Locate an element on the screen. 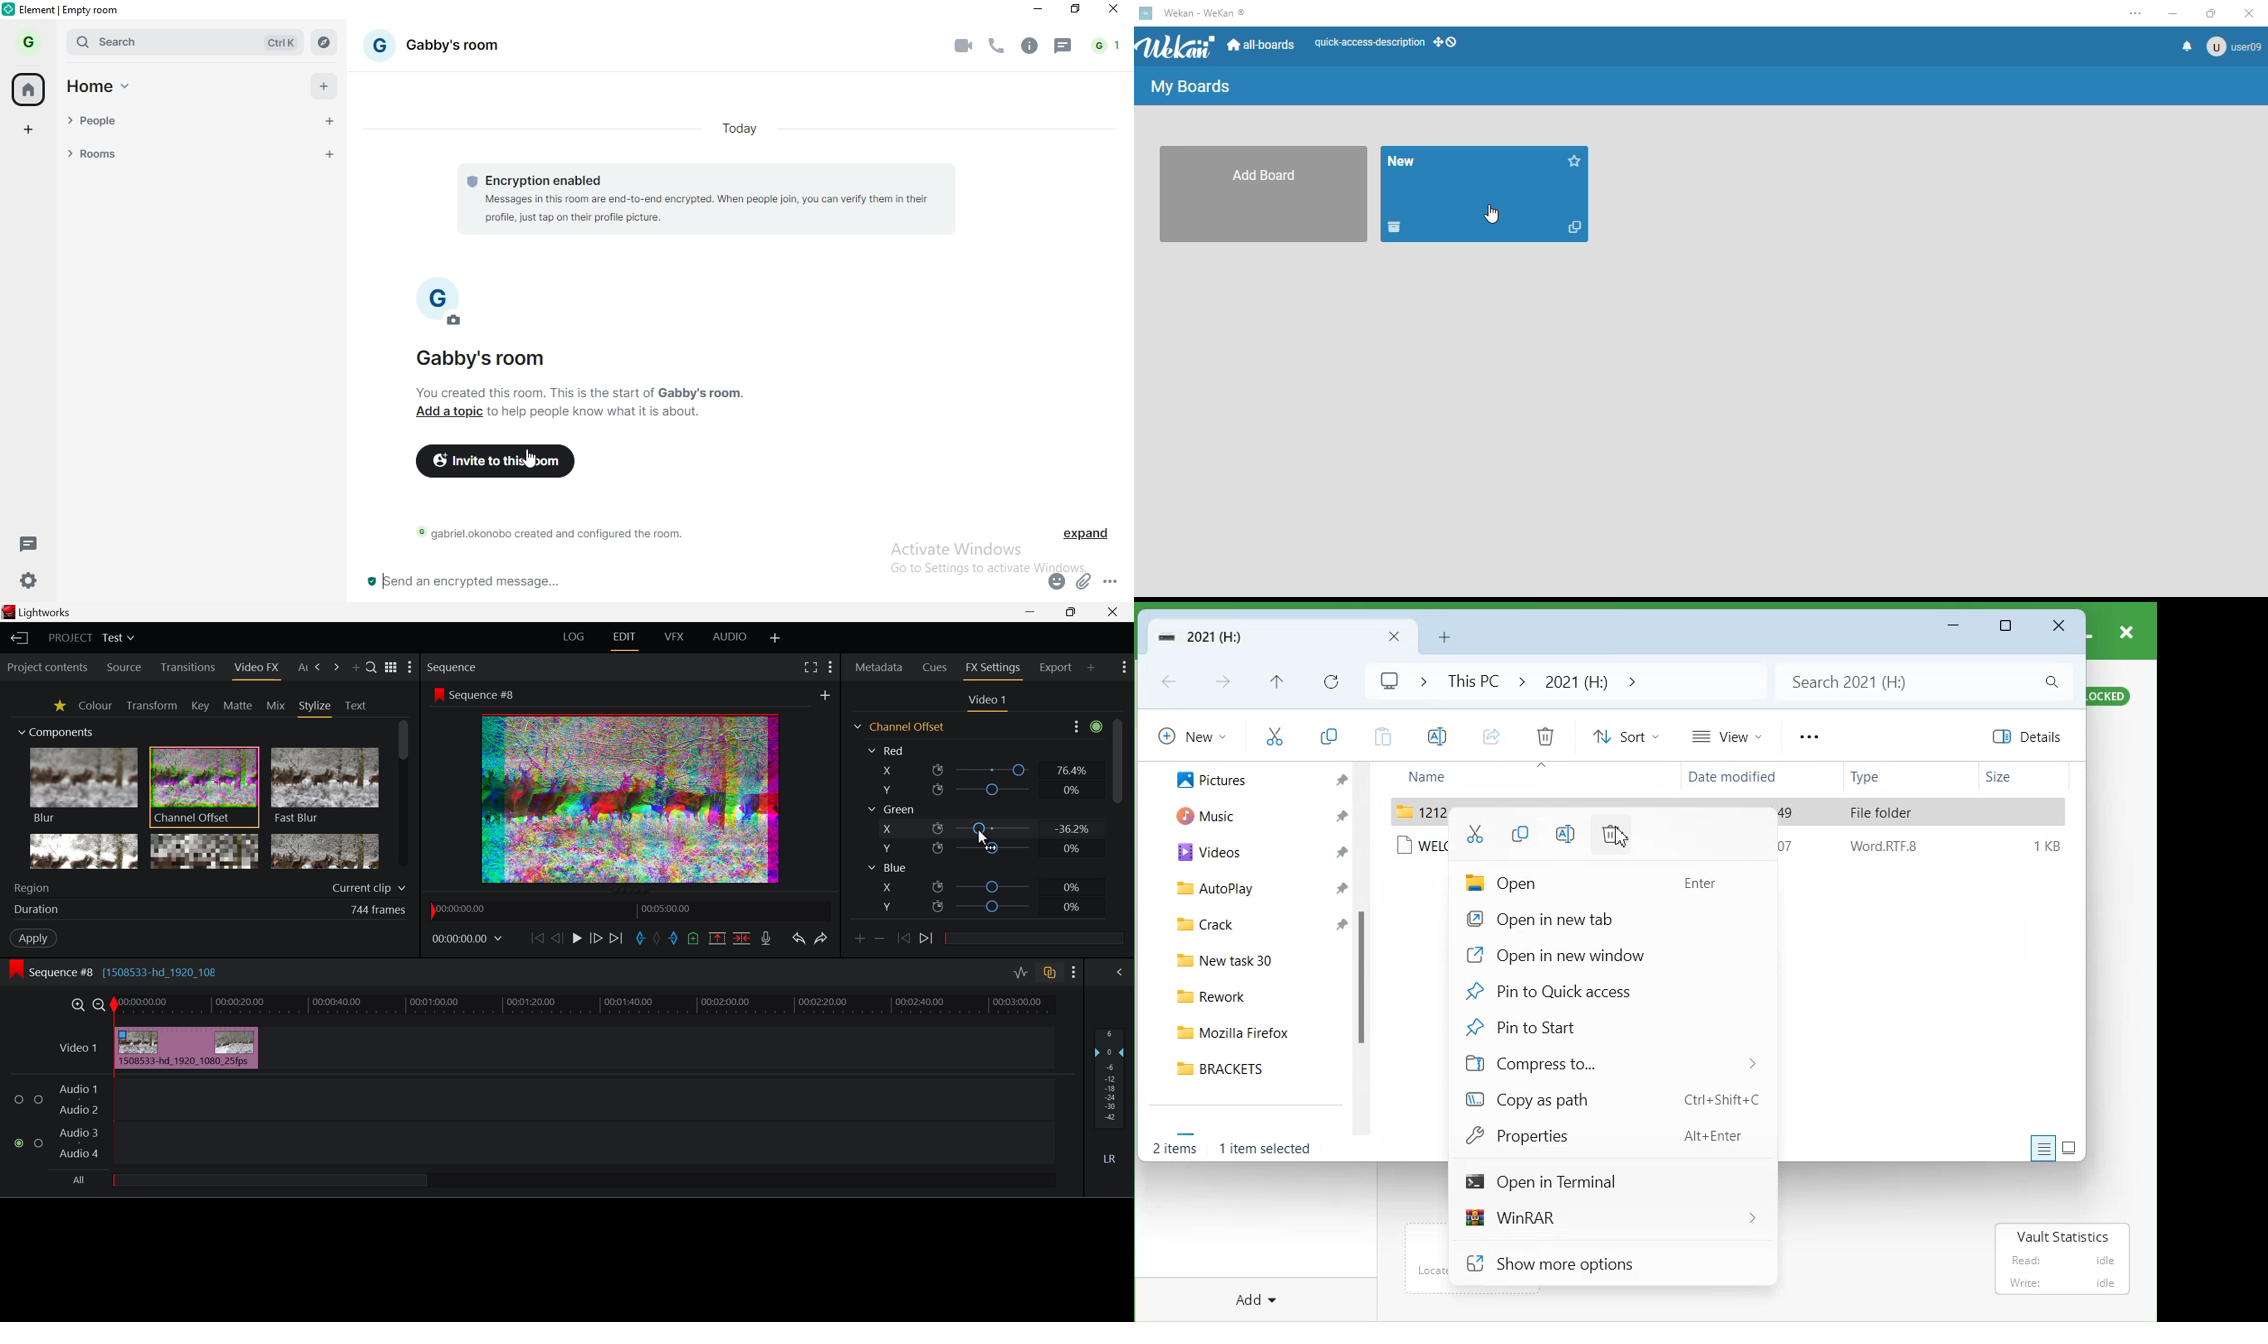 The width and height of the screenshot is (2268, 1344). Mosaic is located at coordinates (204, 851).